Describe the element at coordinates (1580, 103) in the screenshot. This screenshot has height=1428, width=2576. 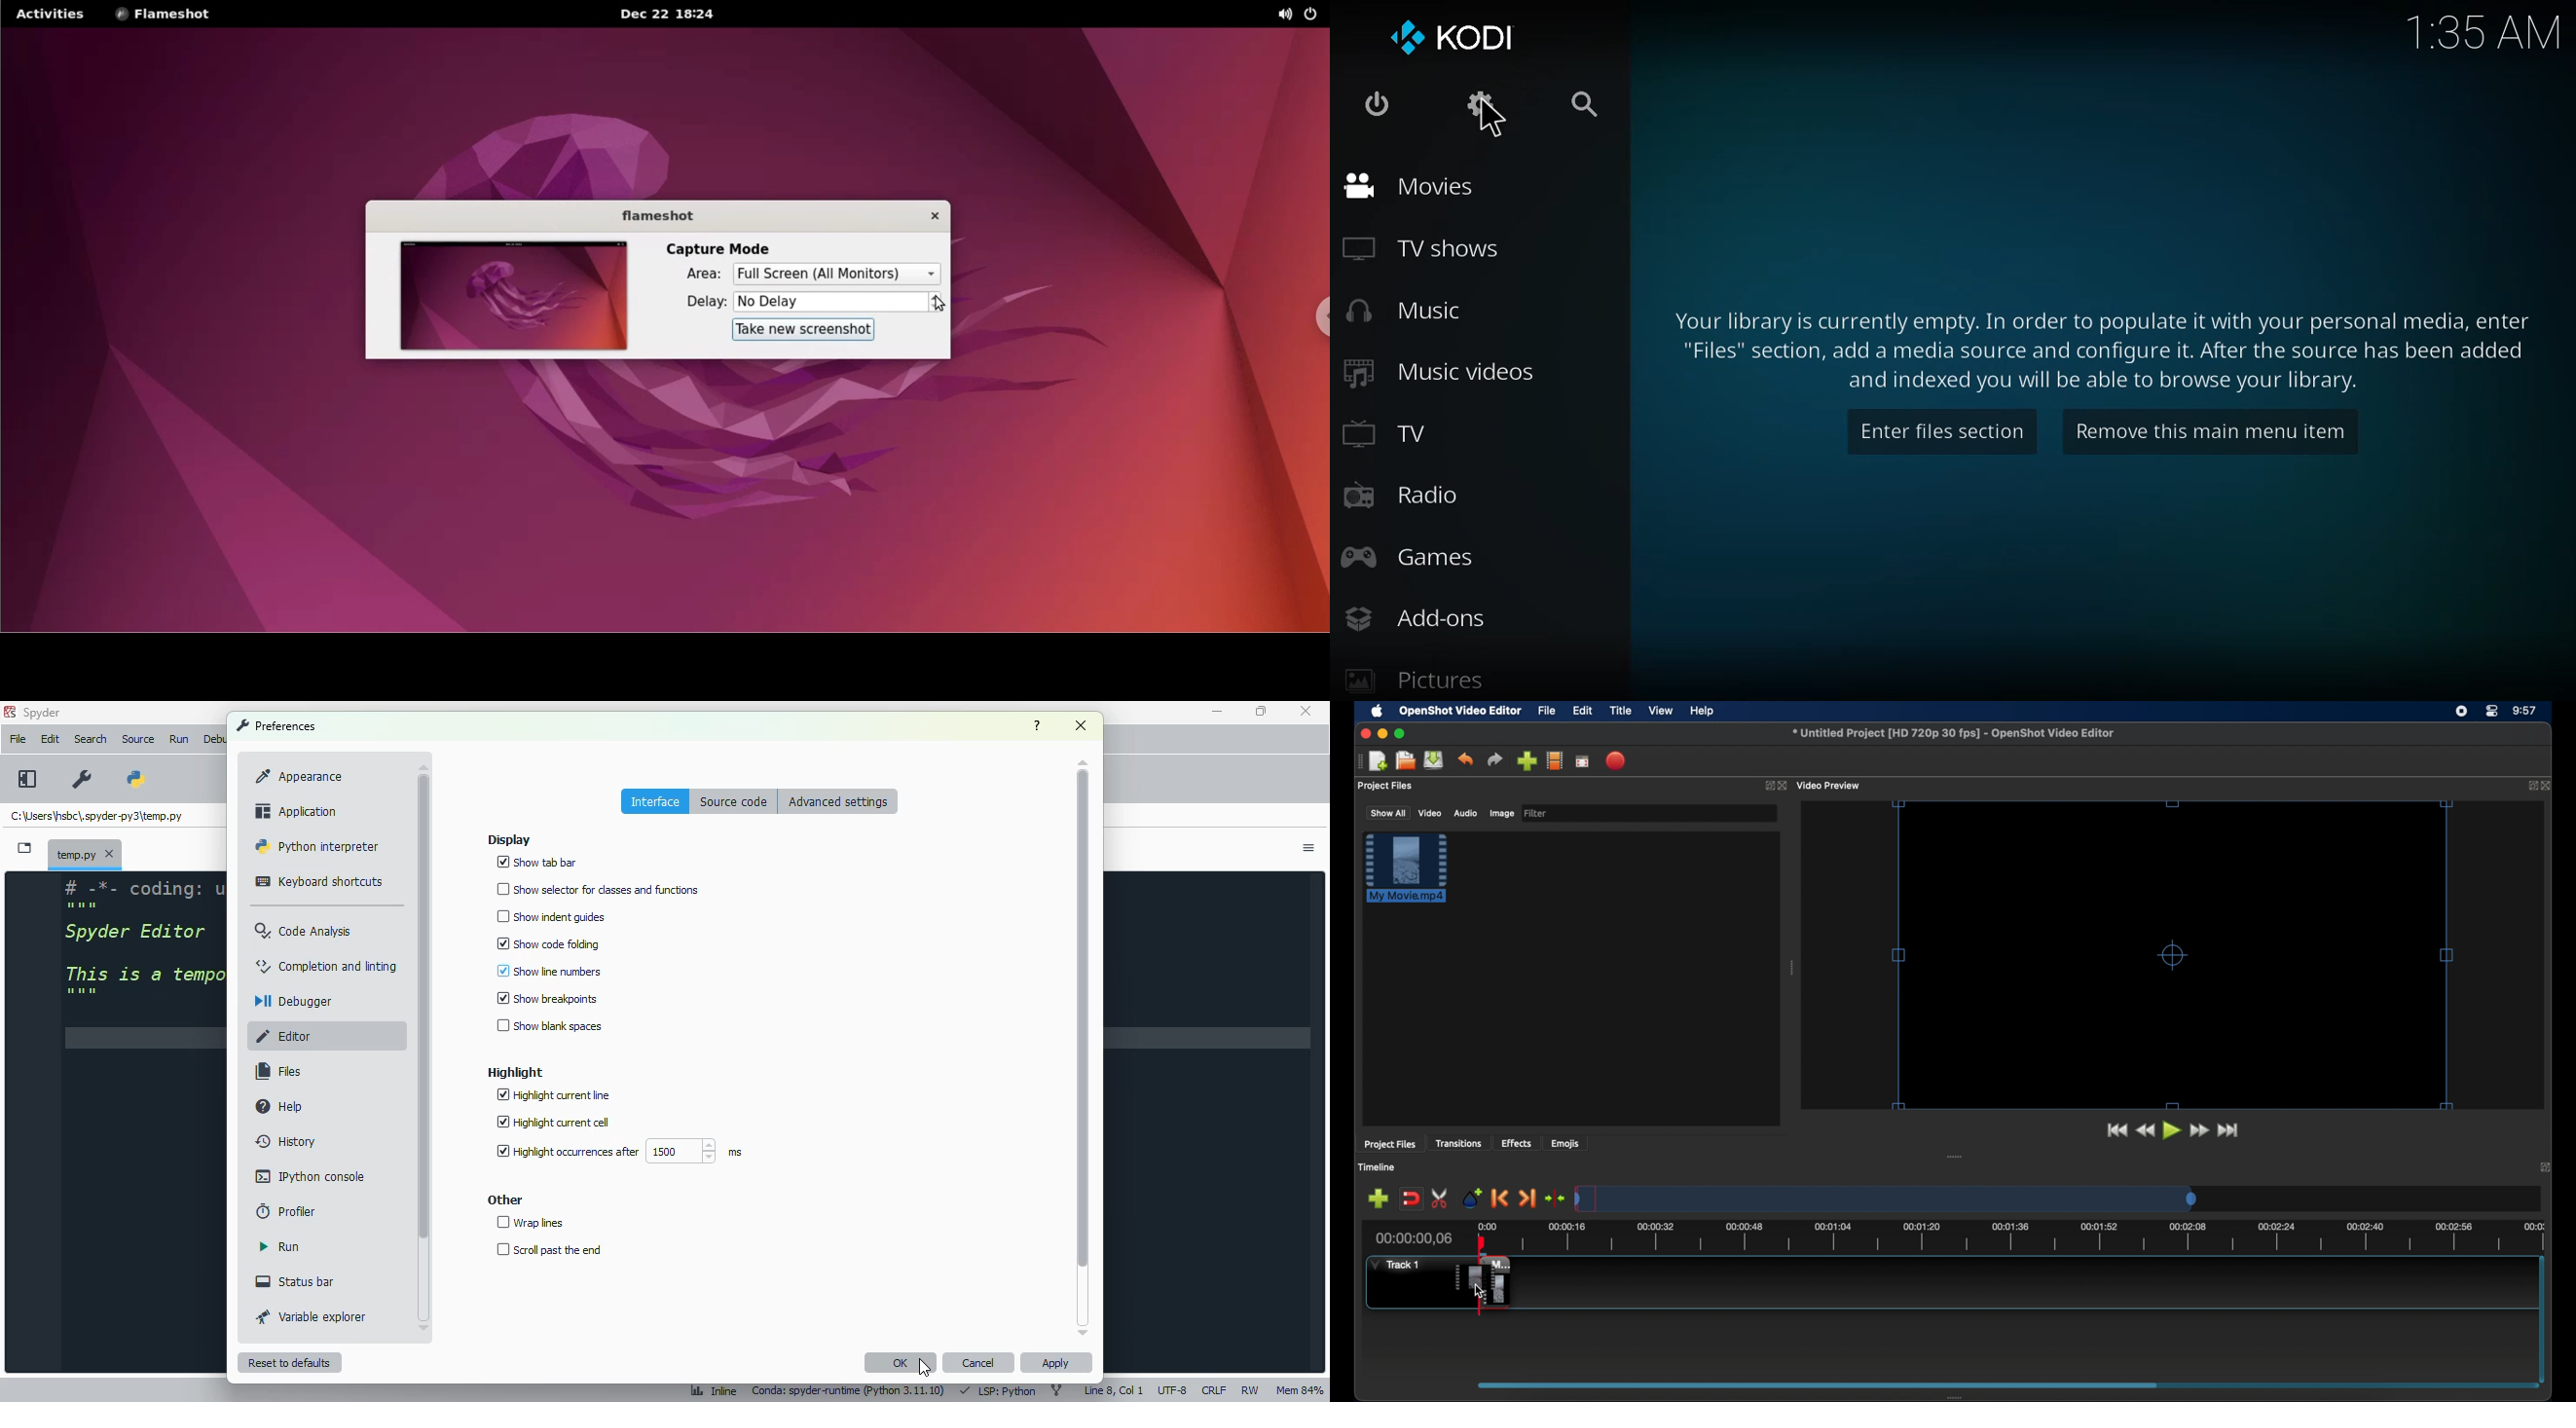
I see `search` at that location.